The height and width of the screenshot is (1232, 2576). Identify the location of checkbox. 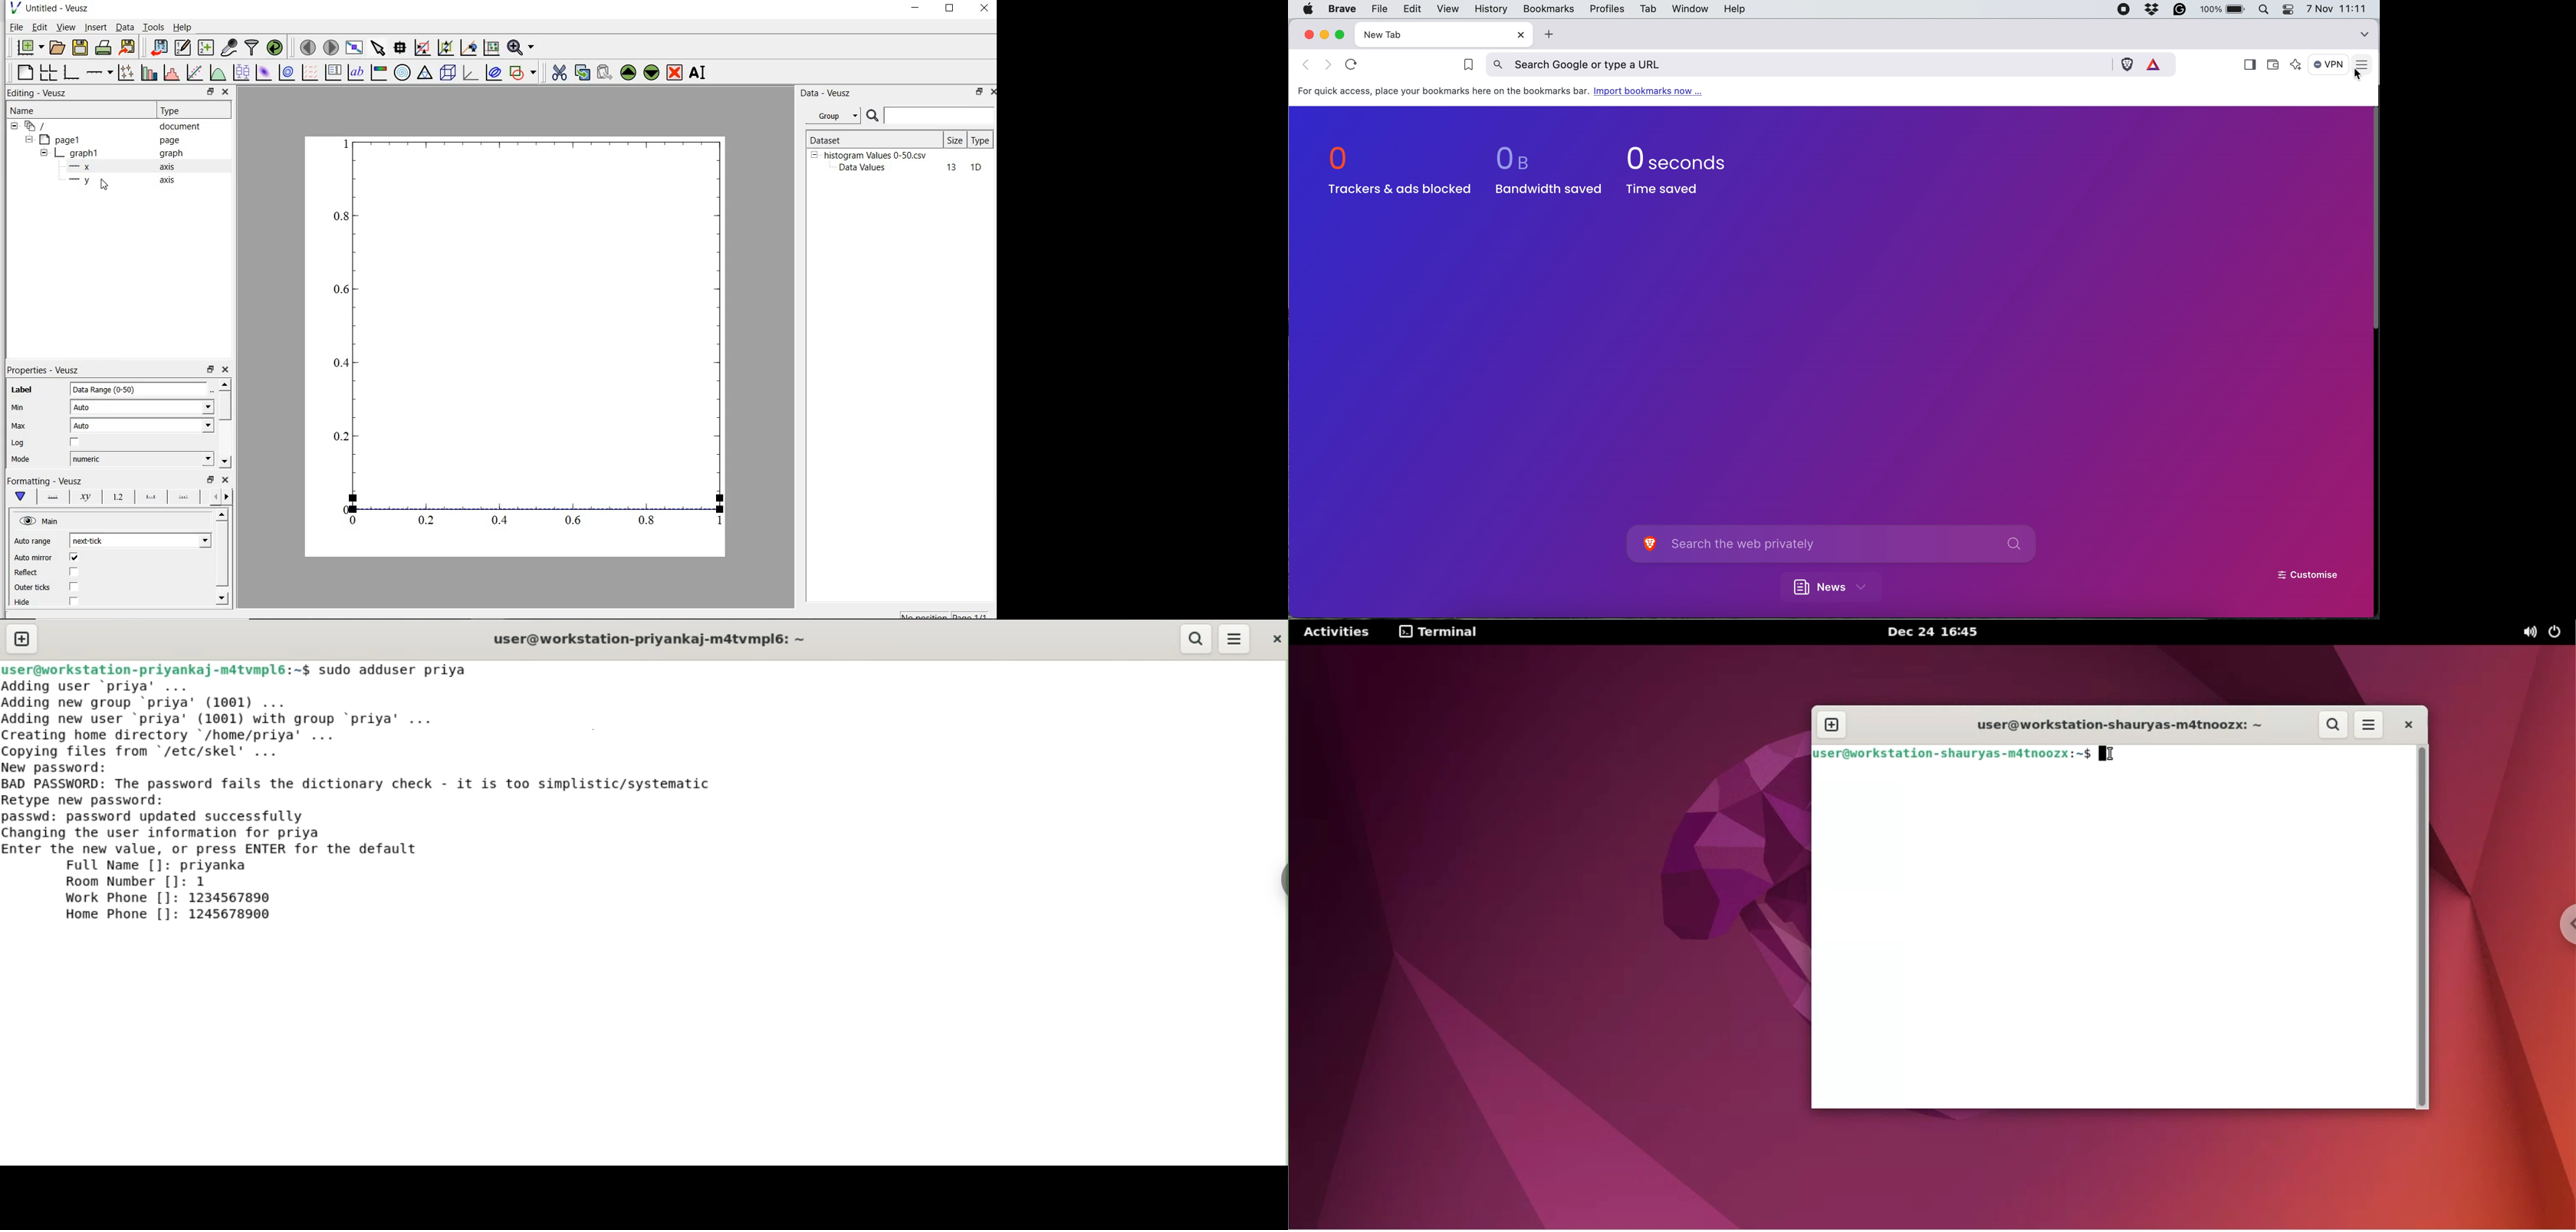
(74, 587).